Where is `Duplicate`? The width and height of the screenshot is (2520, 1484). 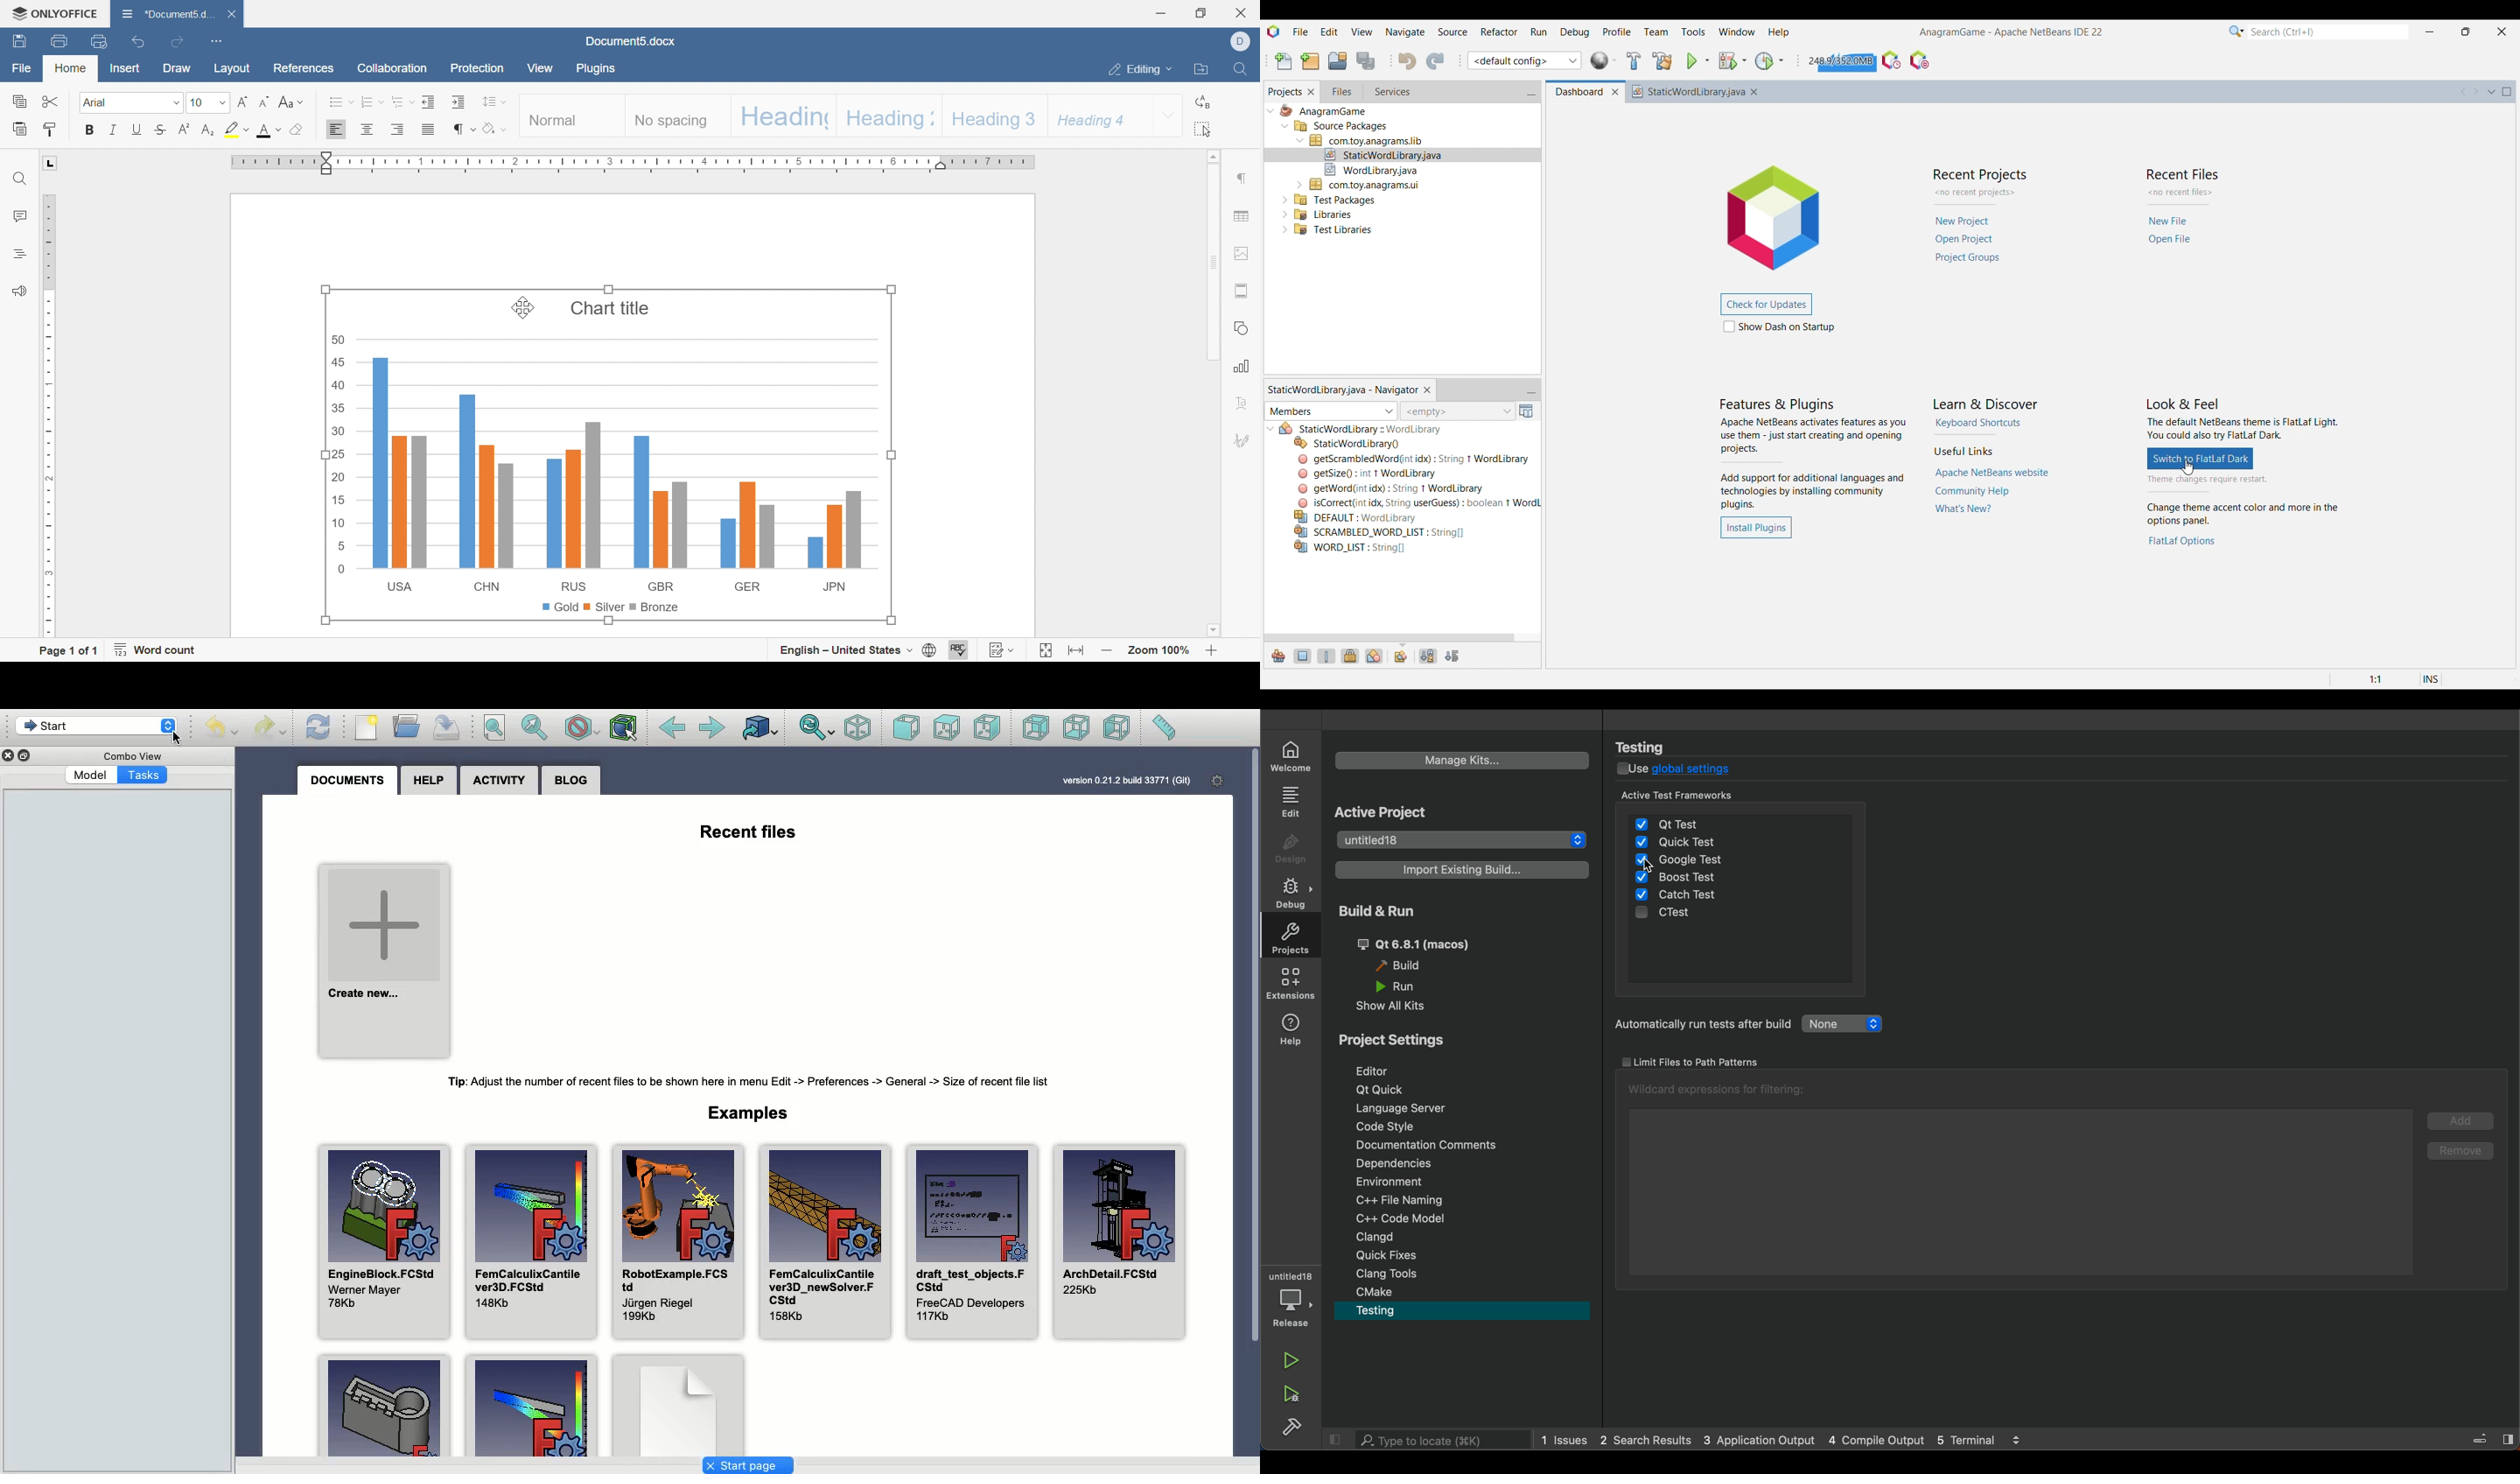 Duplicate is located at coordinates (27, 756).